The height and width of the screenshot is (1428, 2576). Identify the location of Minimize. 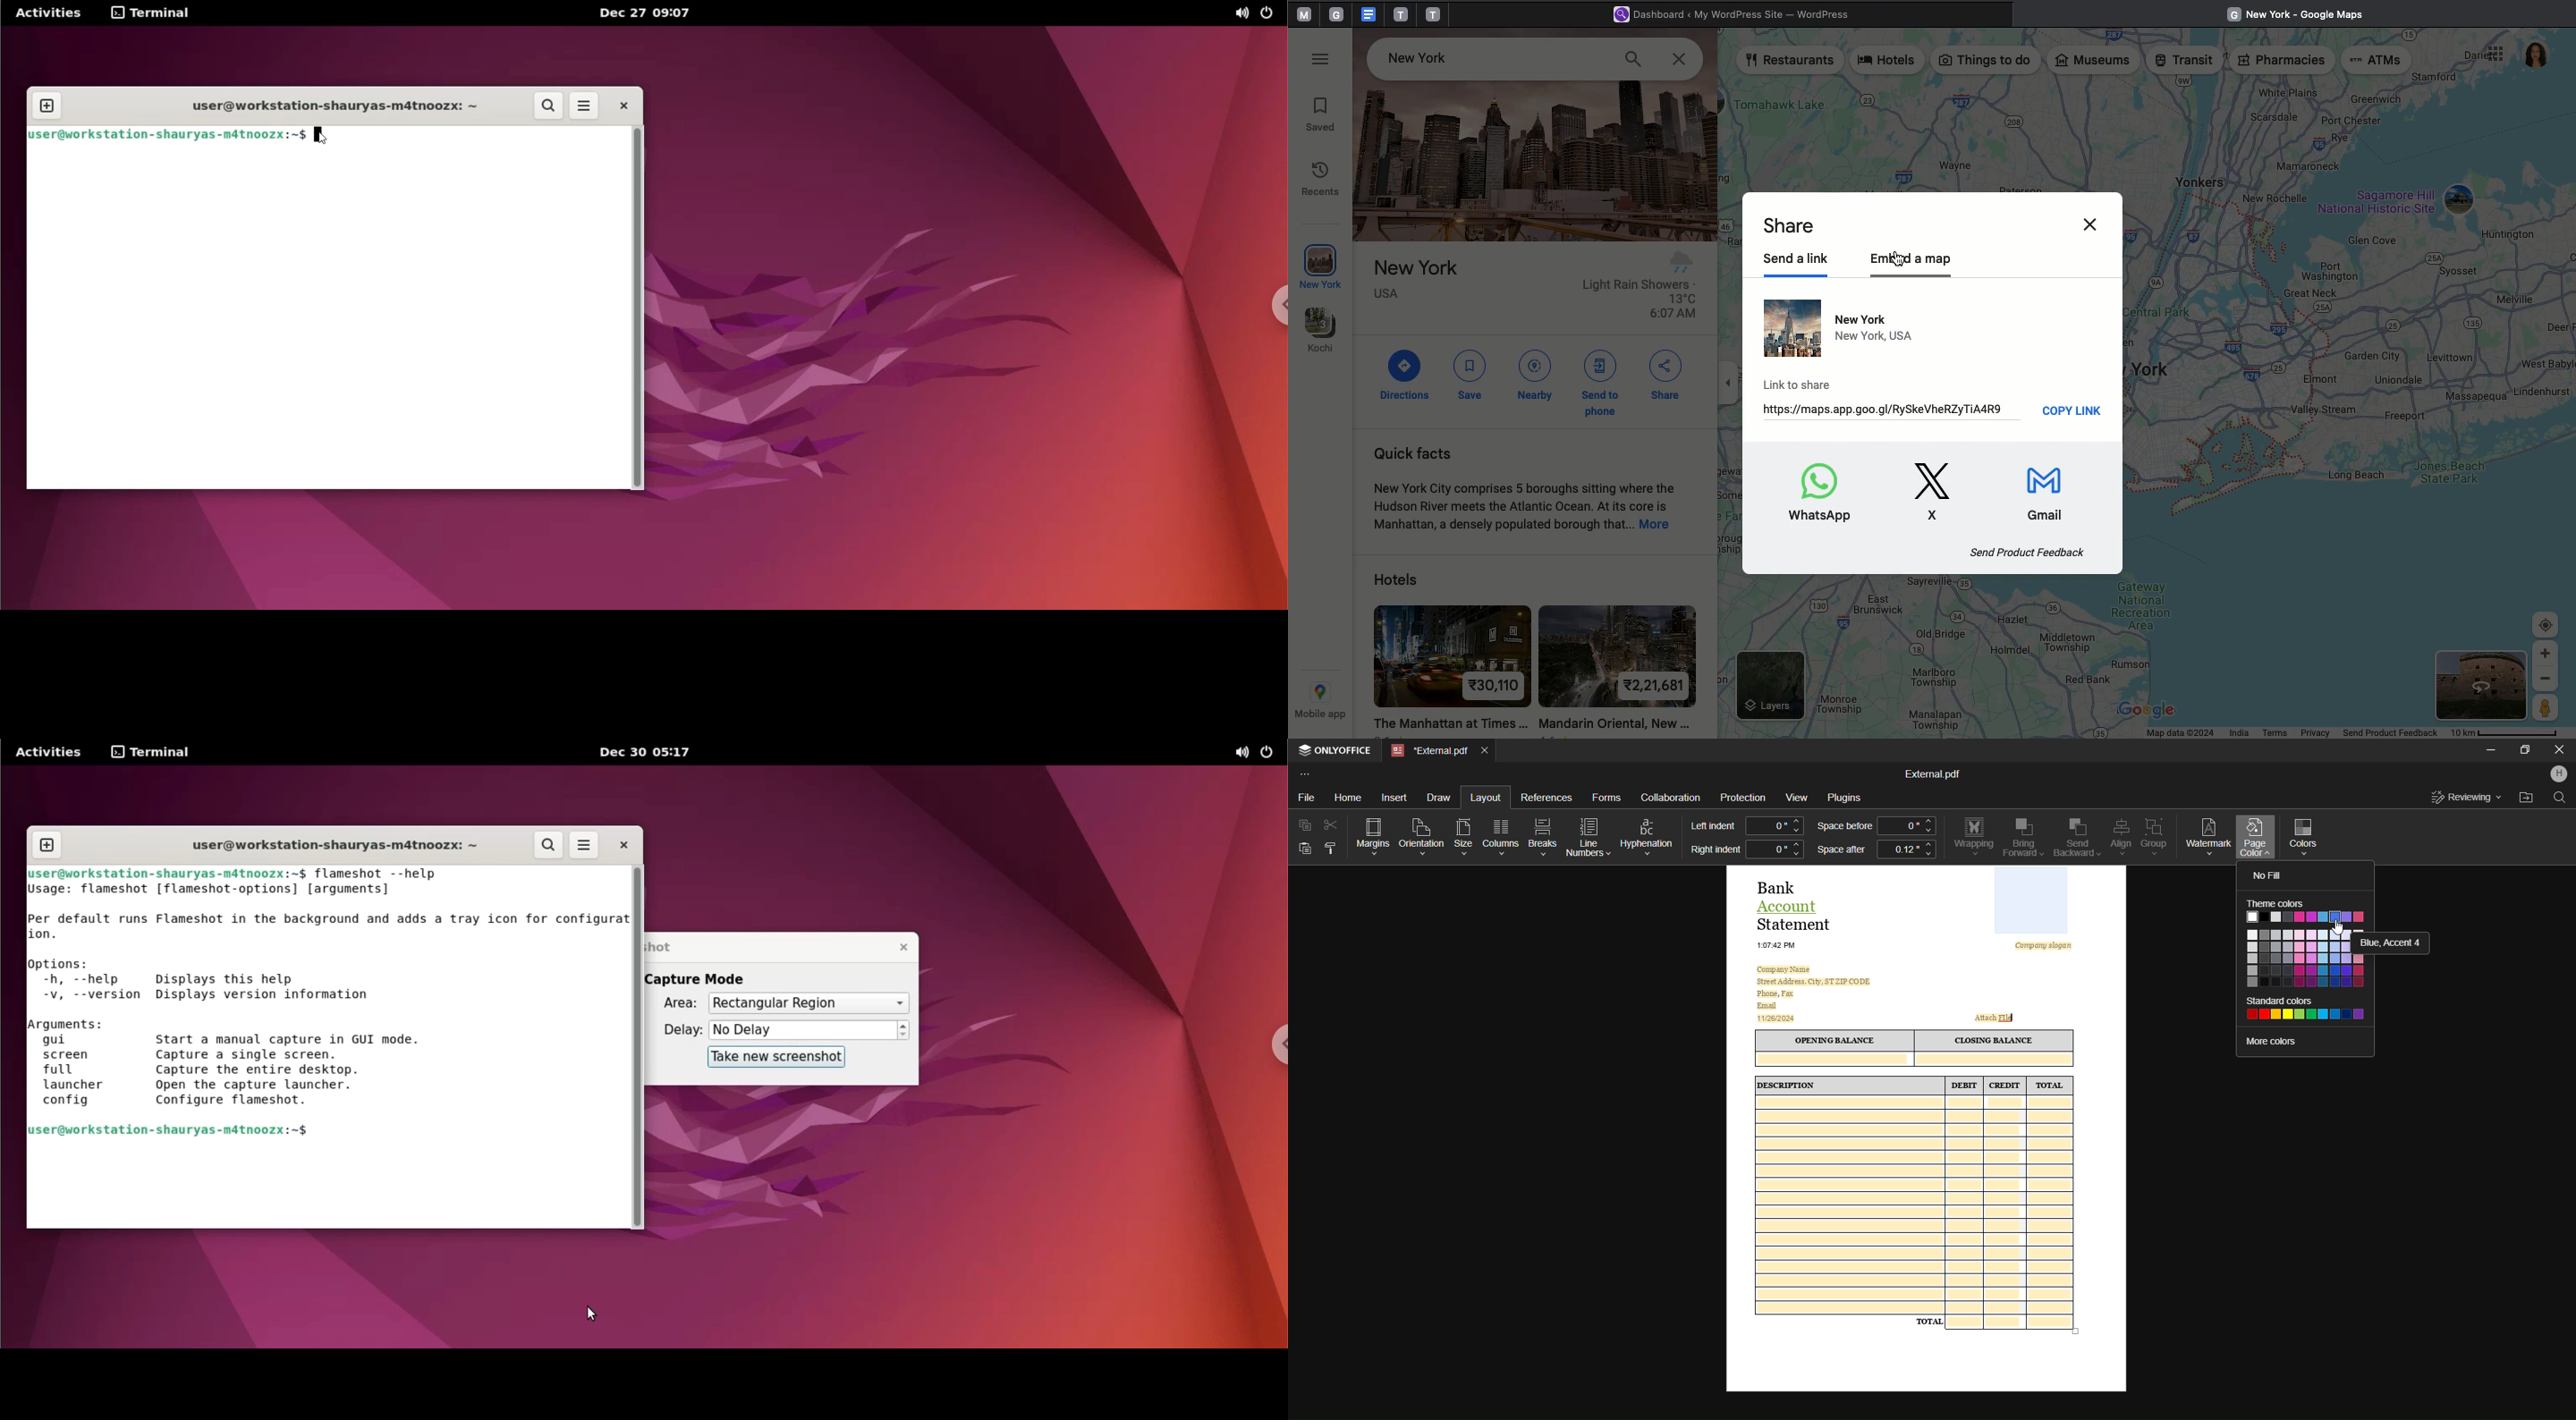
(2485, 751).